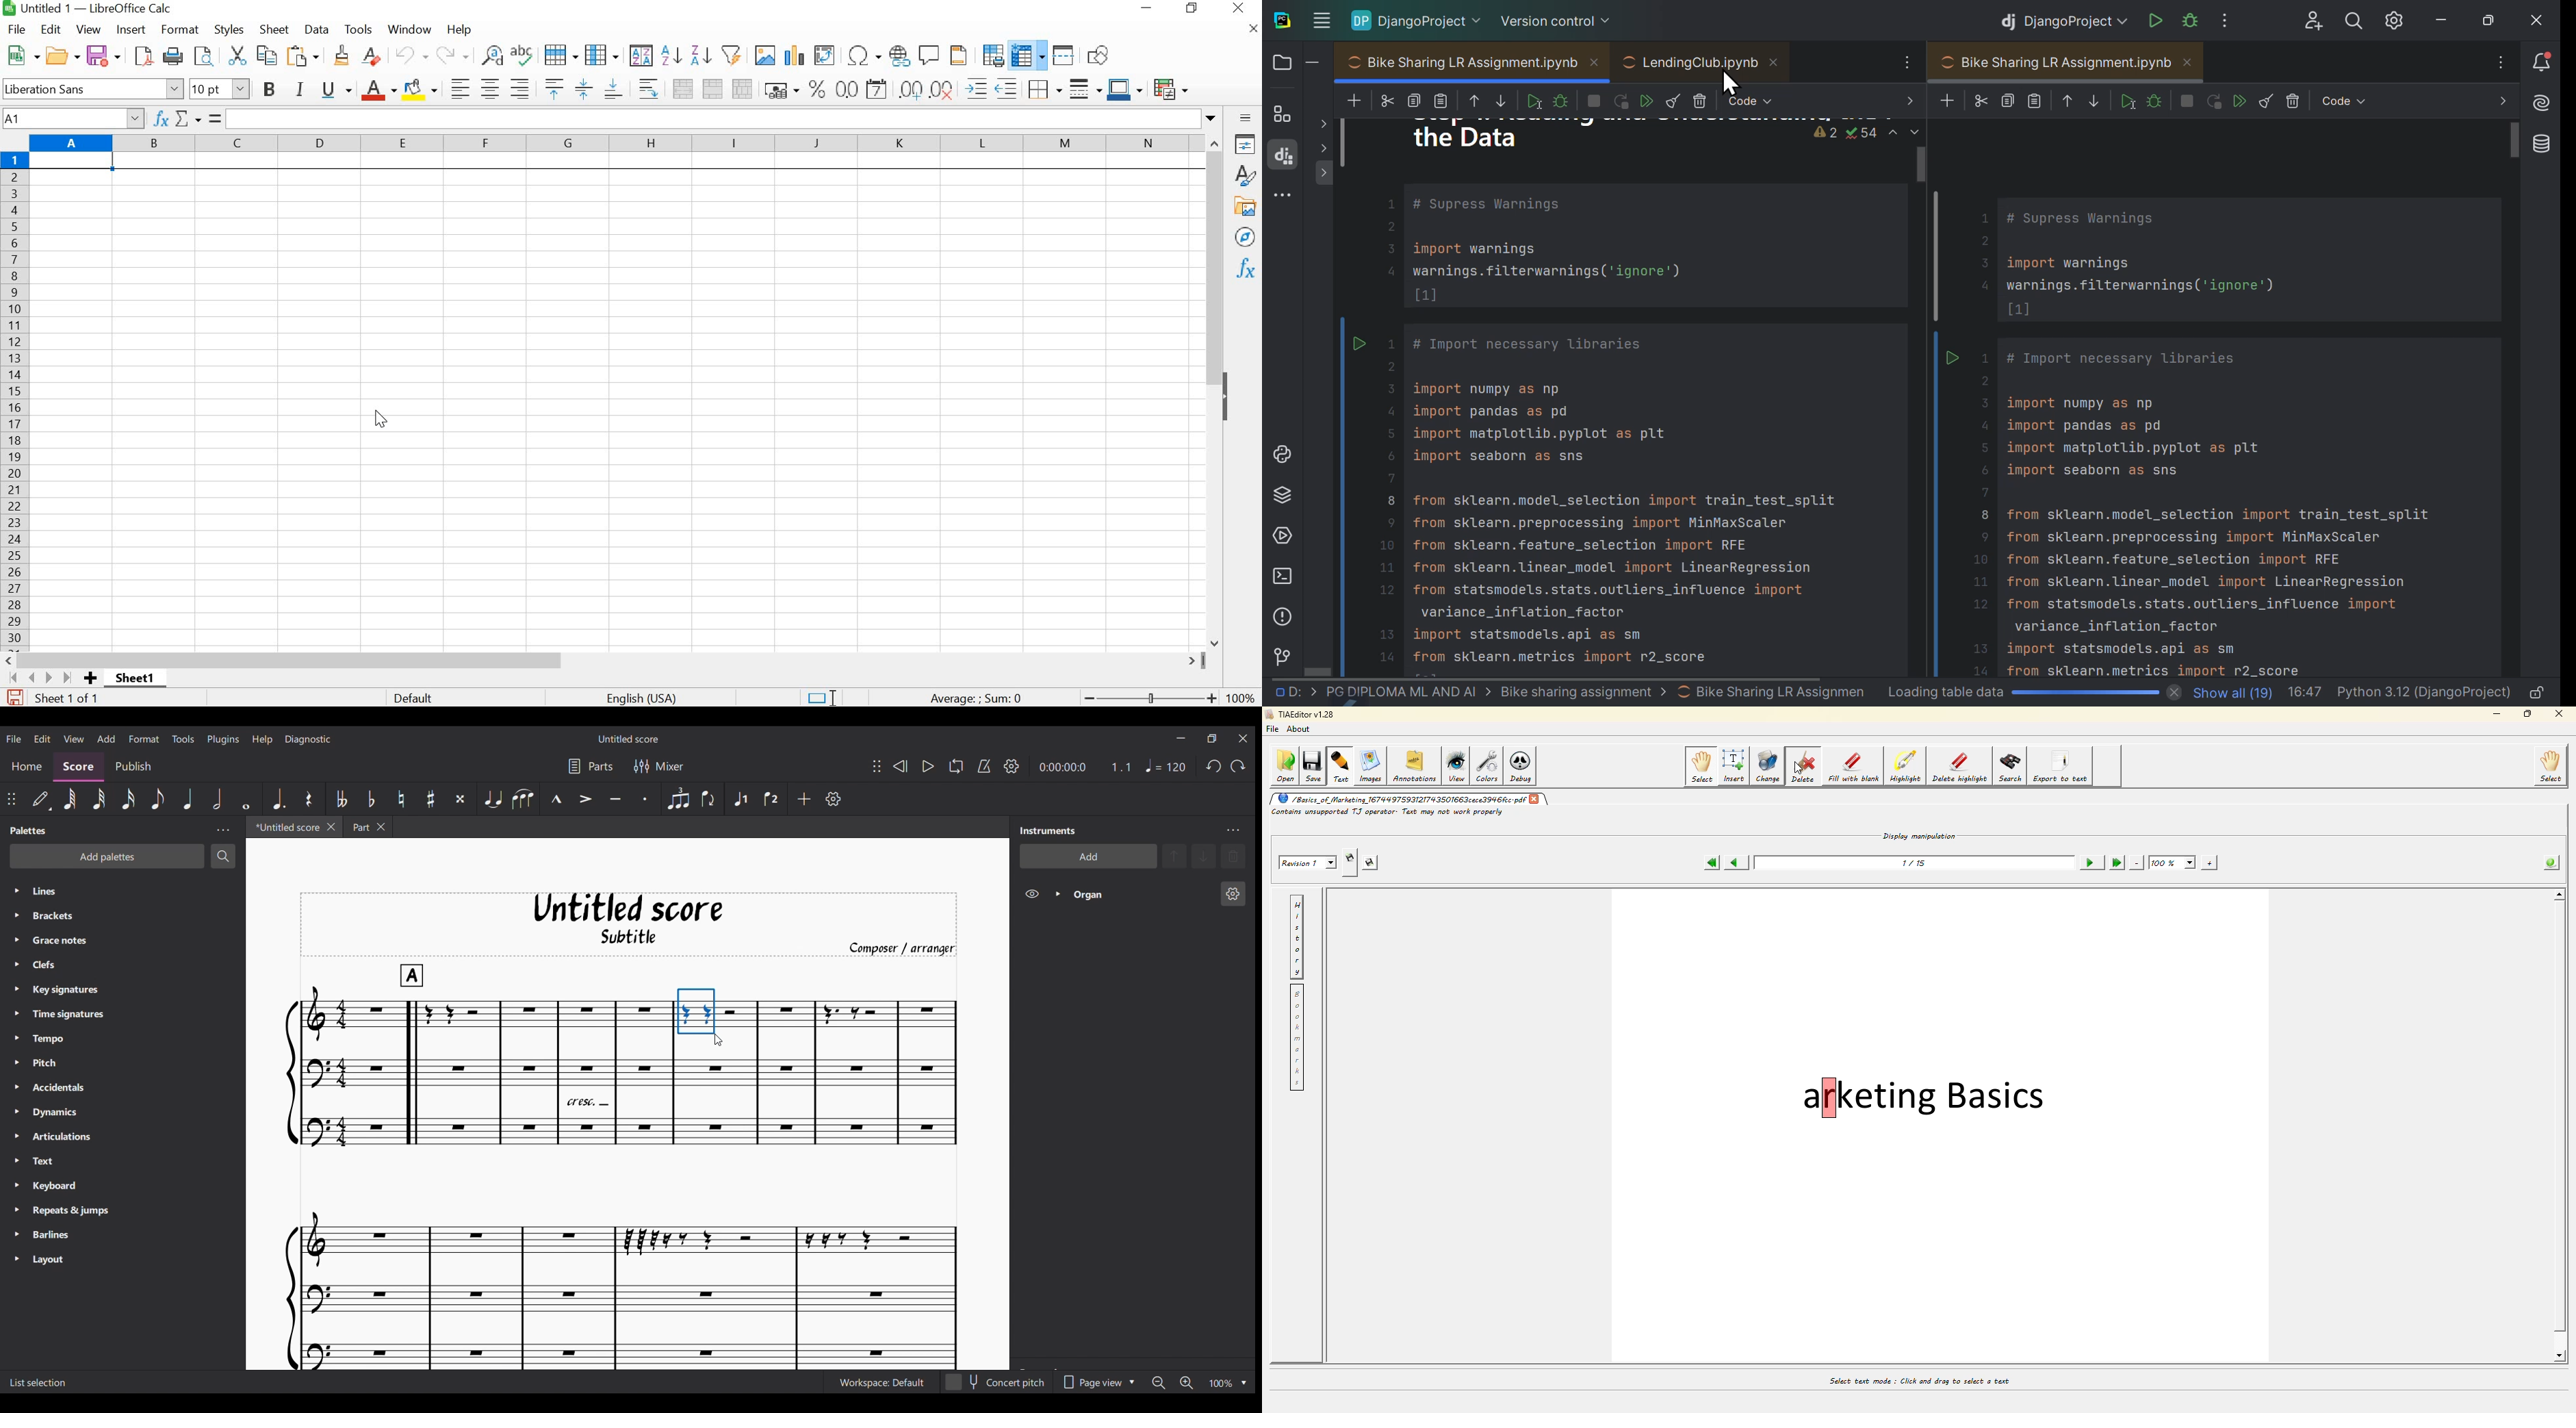 The image size is (2576, 1428). I want to click on Staccato, so click(645, 799).